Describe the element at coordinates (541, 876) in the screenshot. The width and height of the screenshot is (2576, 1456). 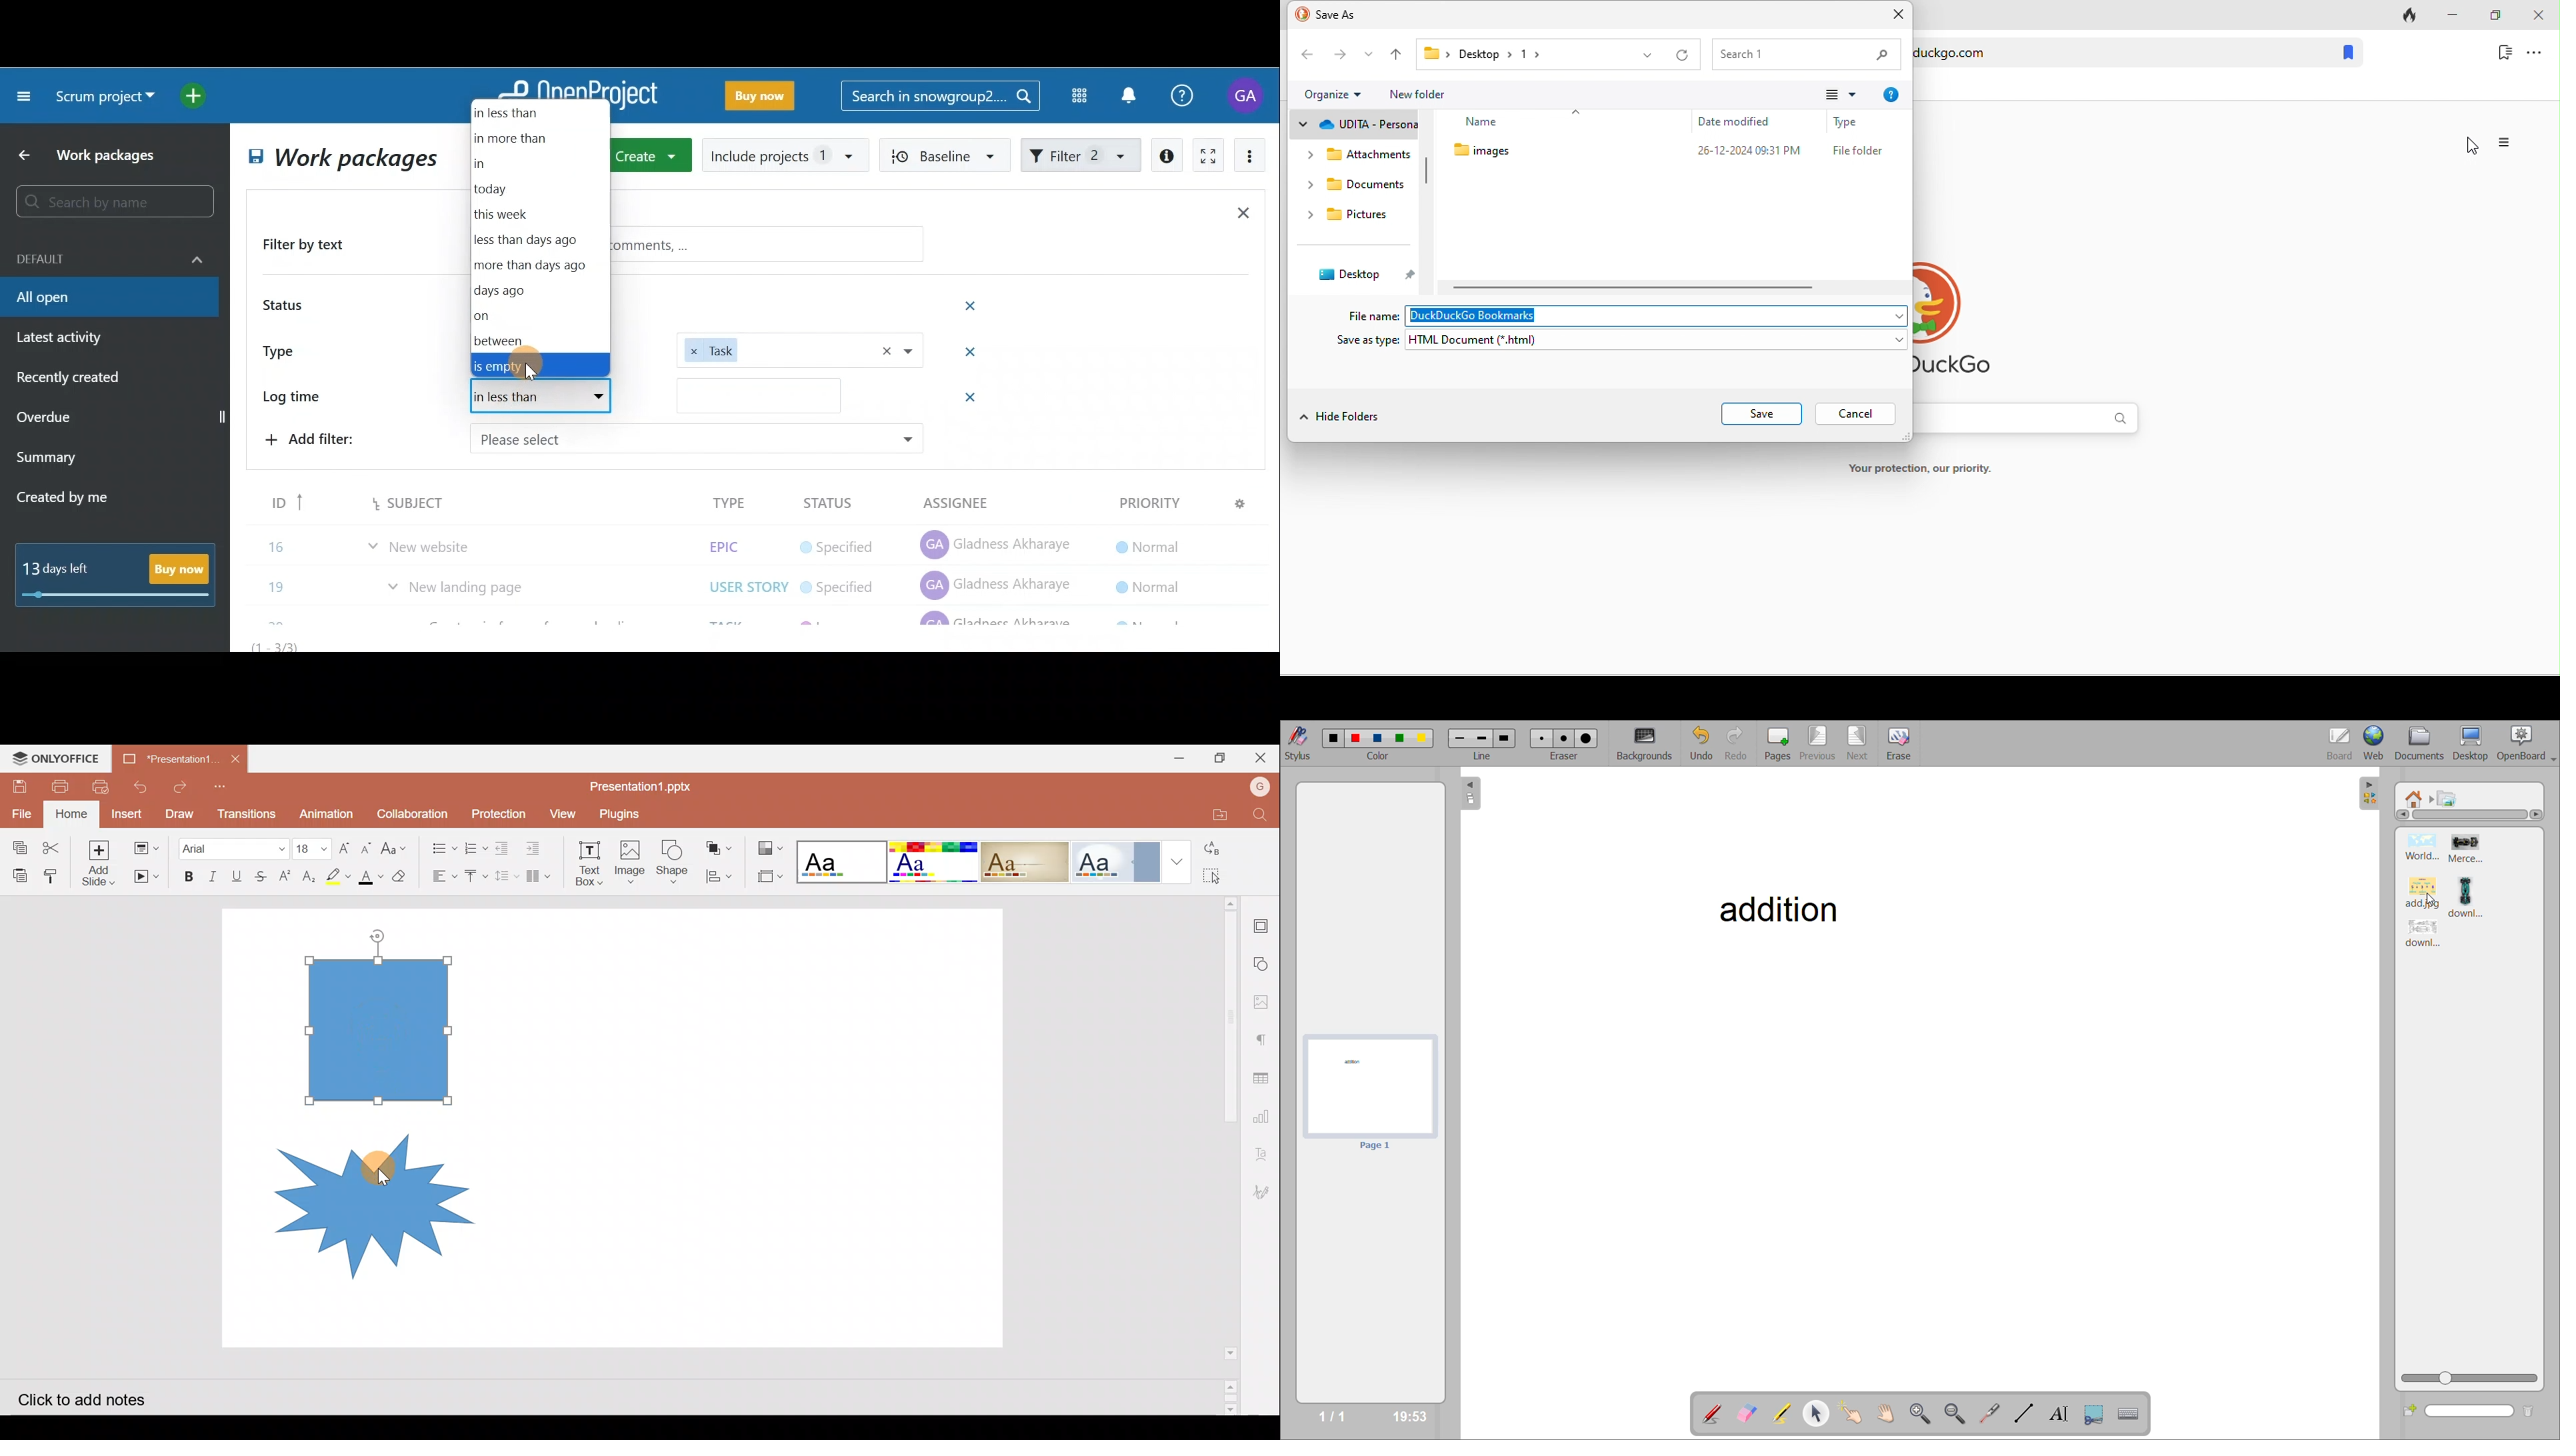
I see `Insert columns` at that location.